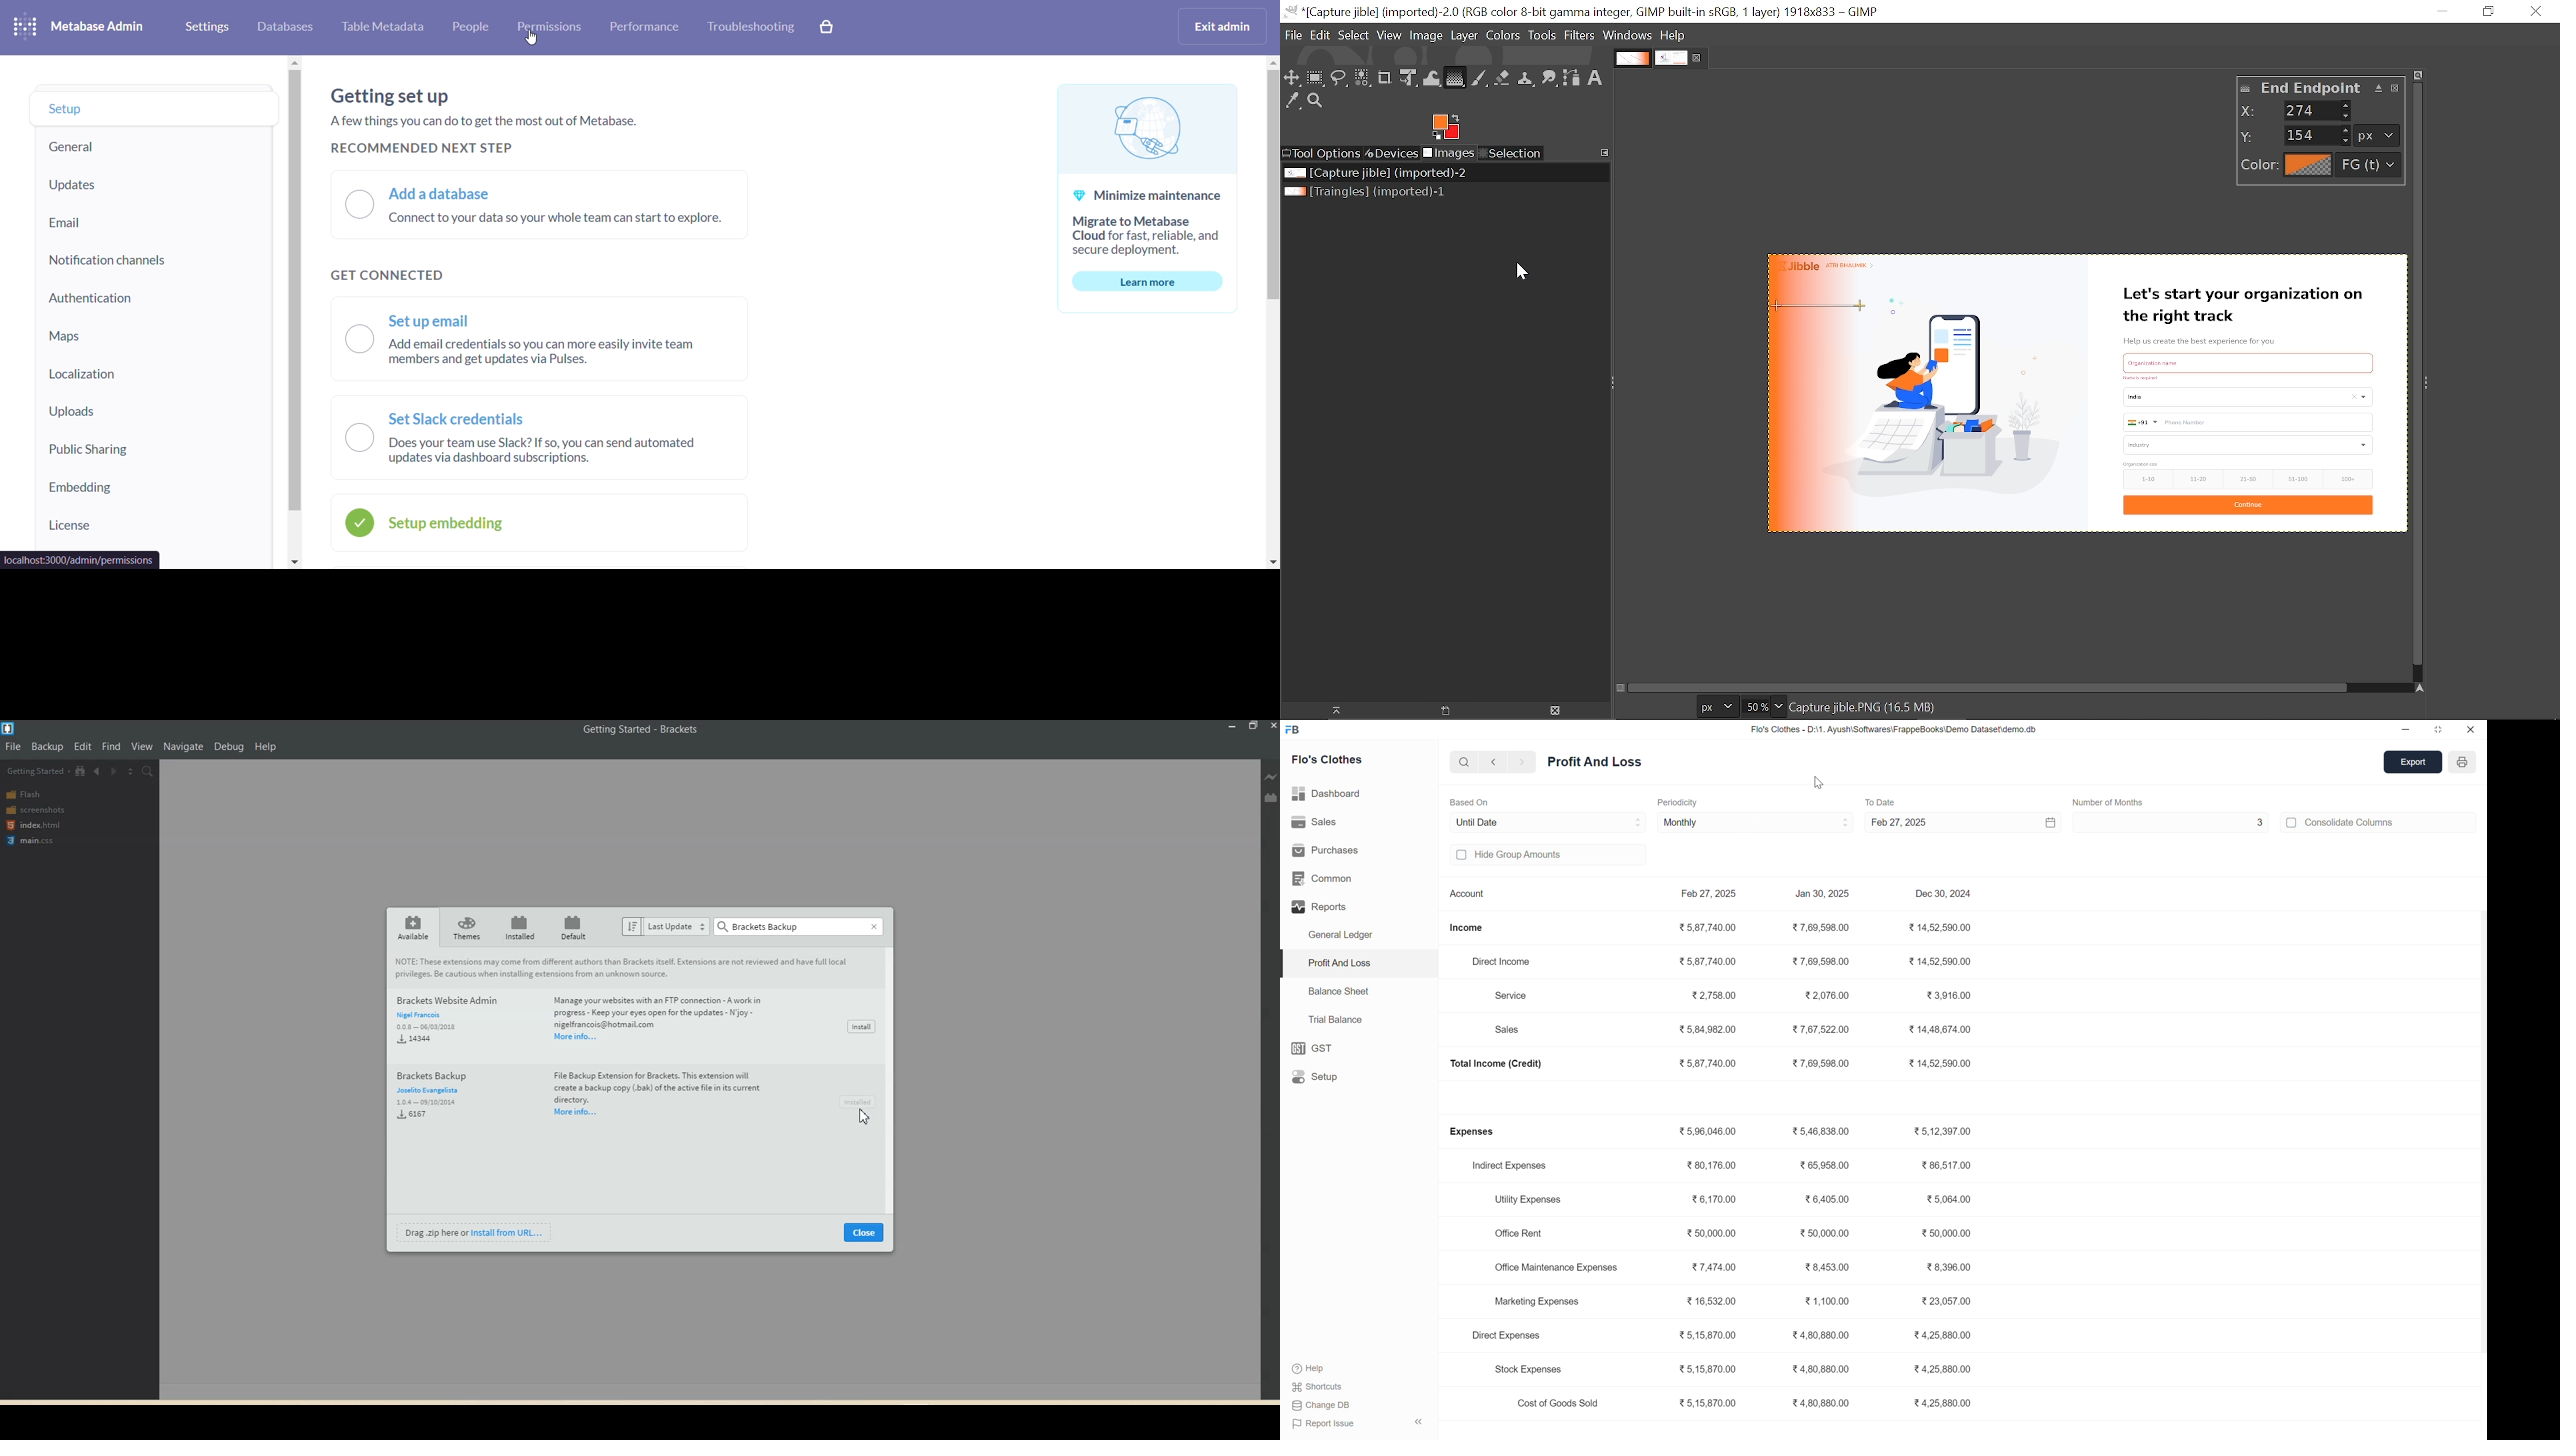  I want to click on updates, so click(152, 180).